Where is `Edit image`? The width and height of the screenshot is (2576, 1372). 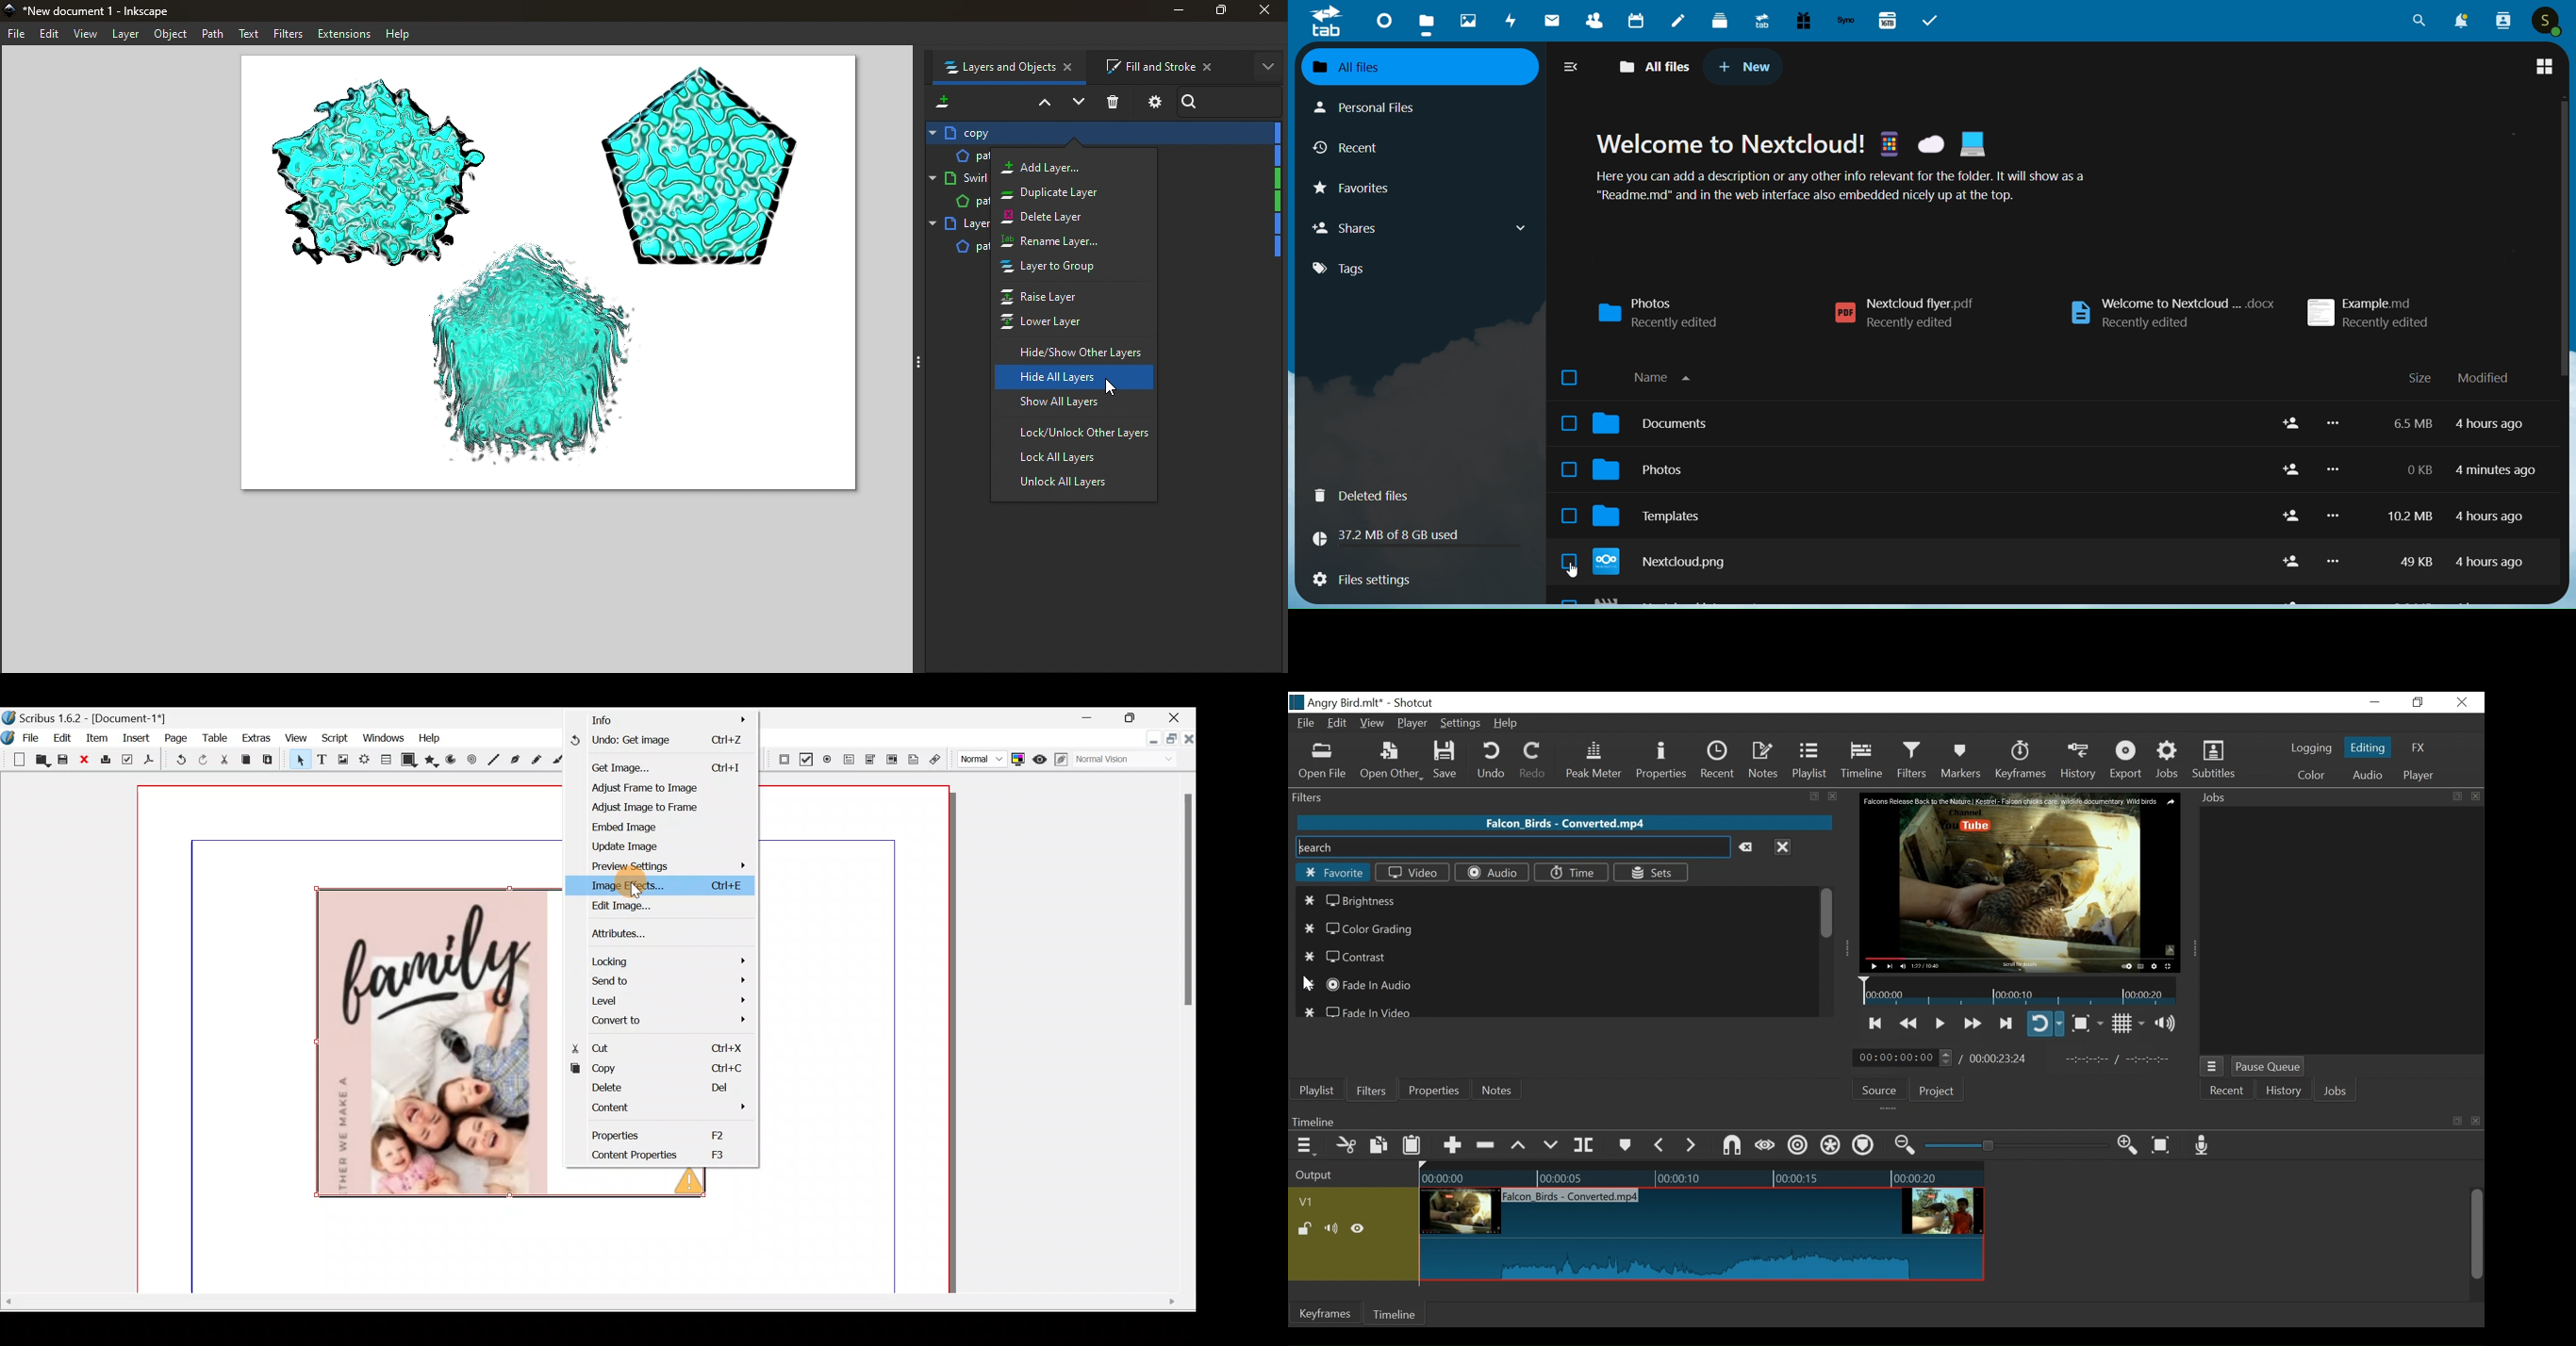 Edit image is located at coordinates (656, 908).